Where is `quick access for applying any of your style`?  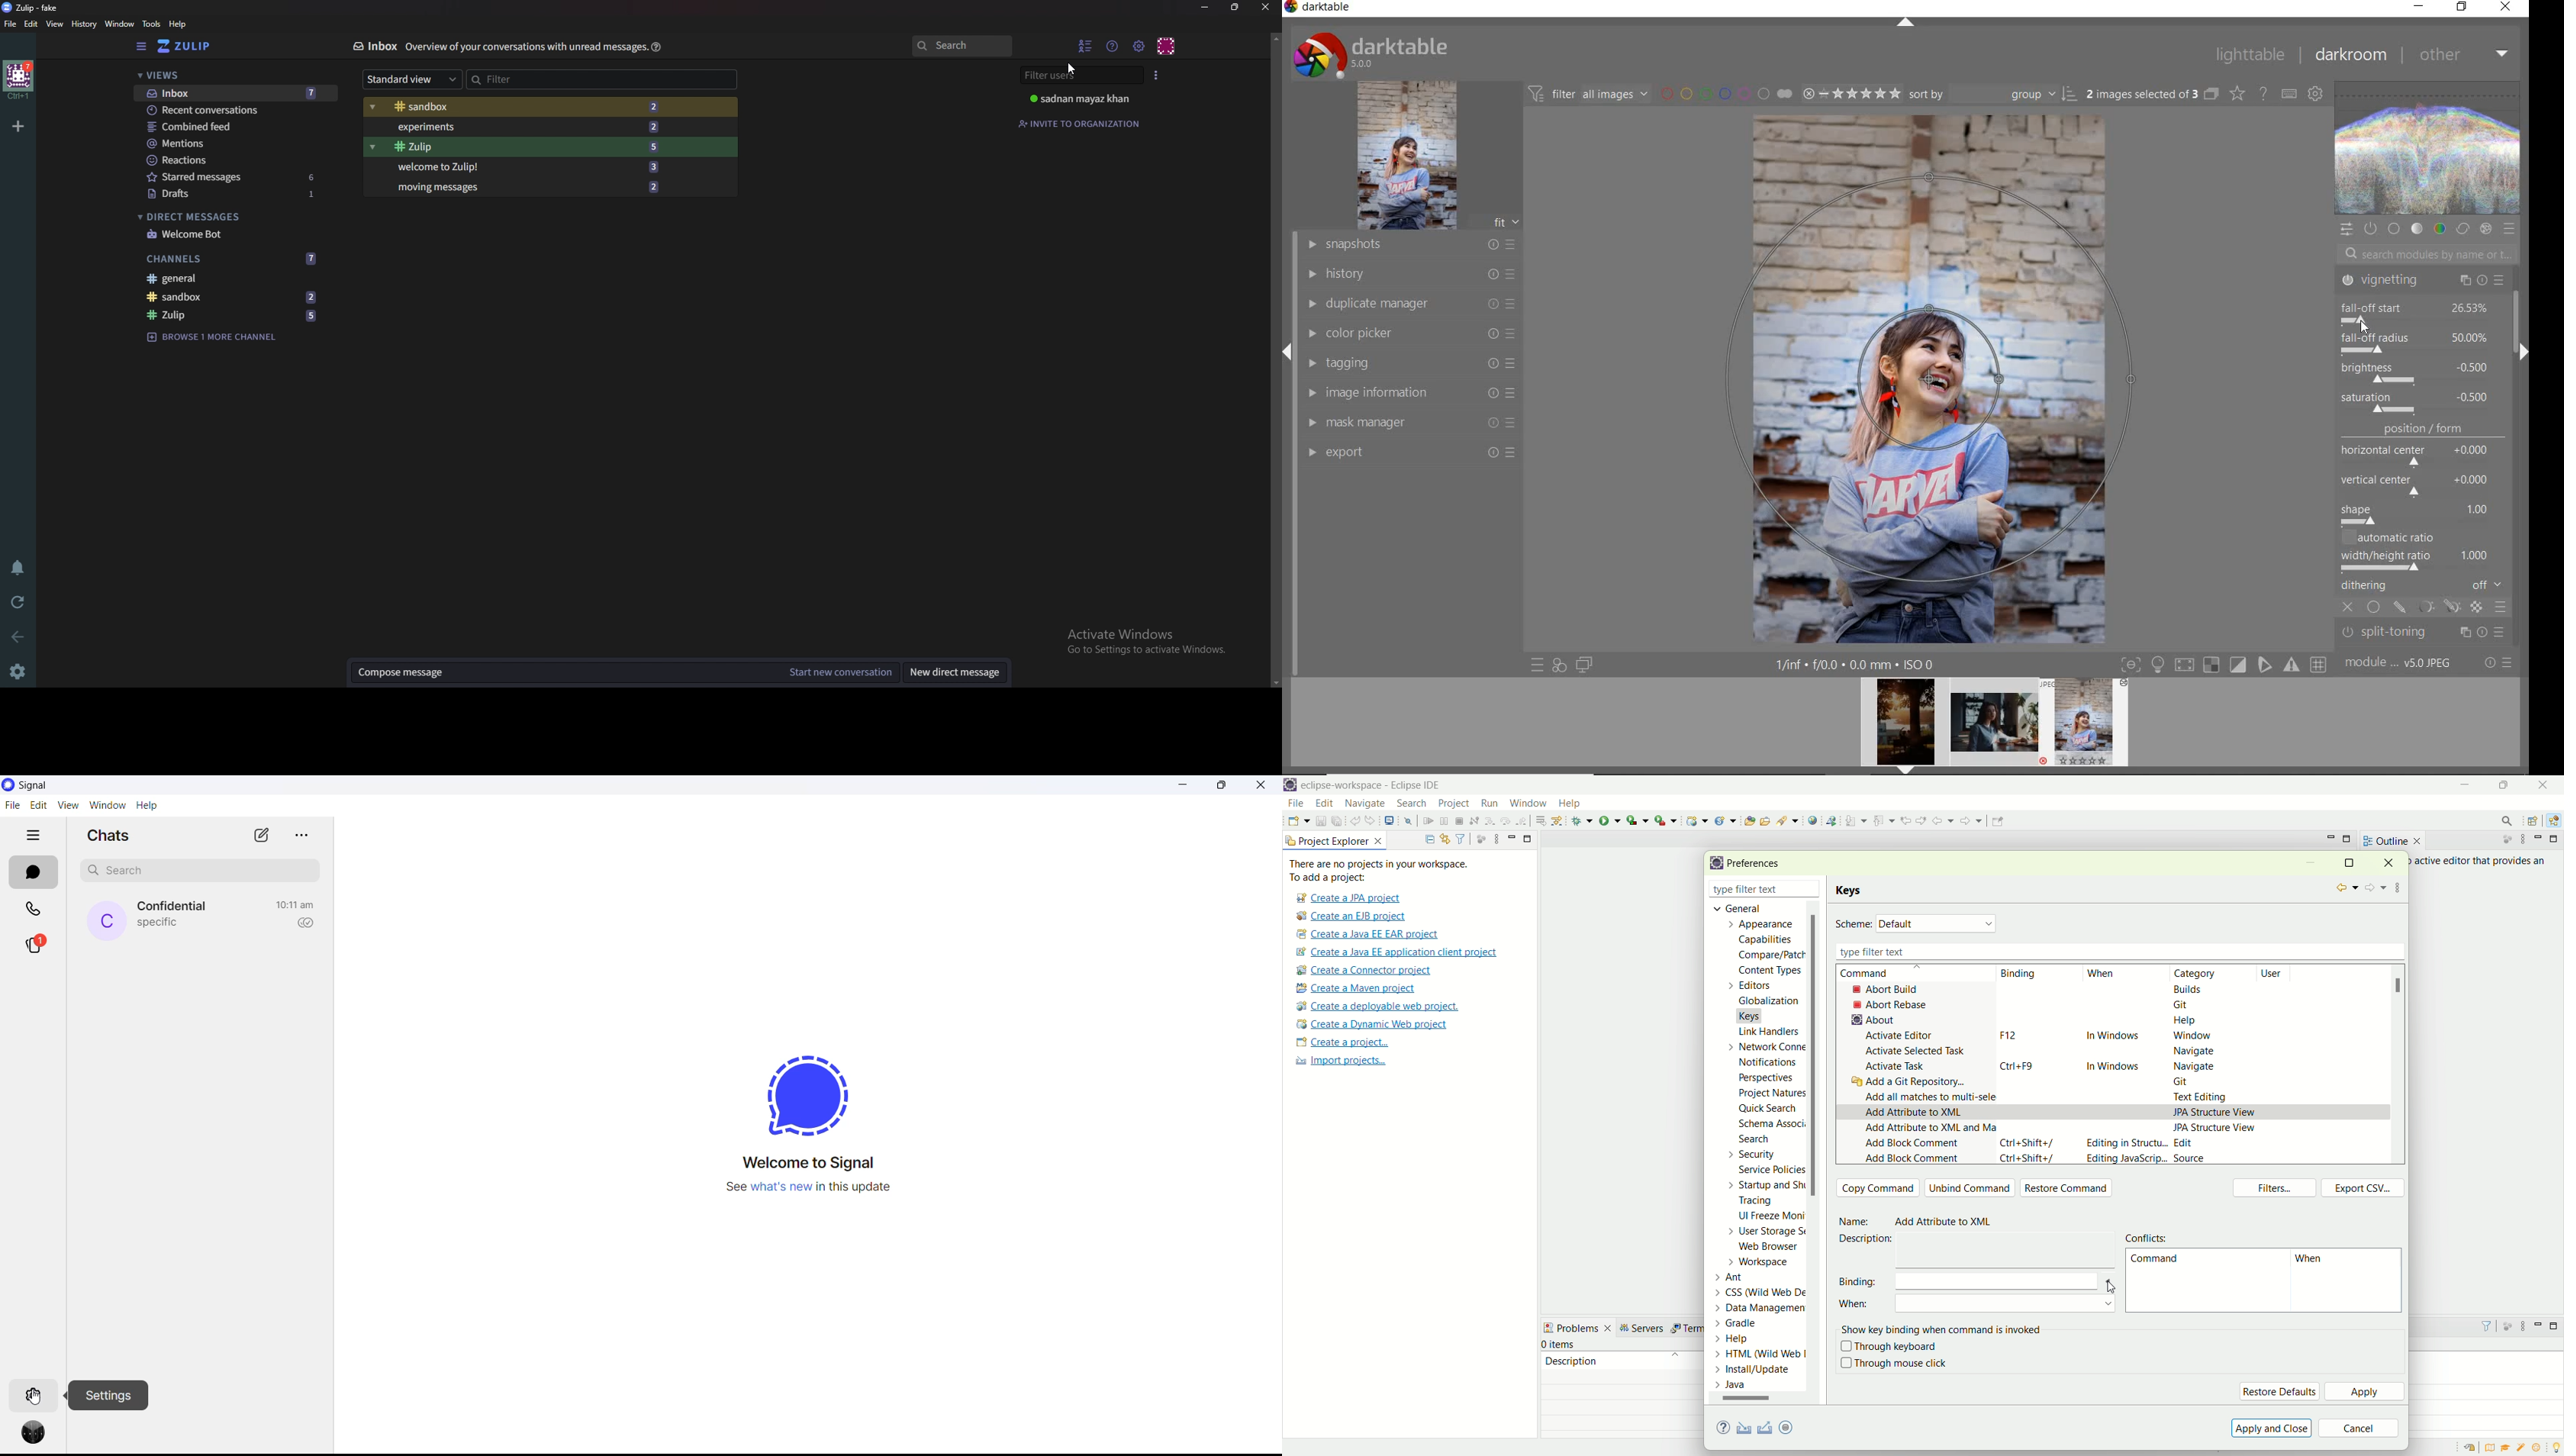
quick access for applying any of your style is located at coordinates (1558, 665).